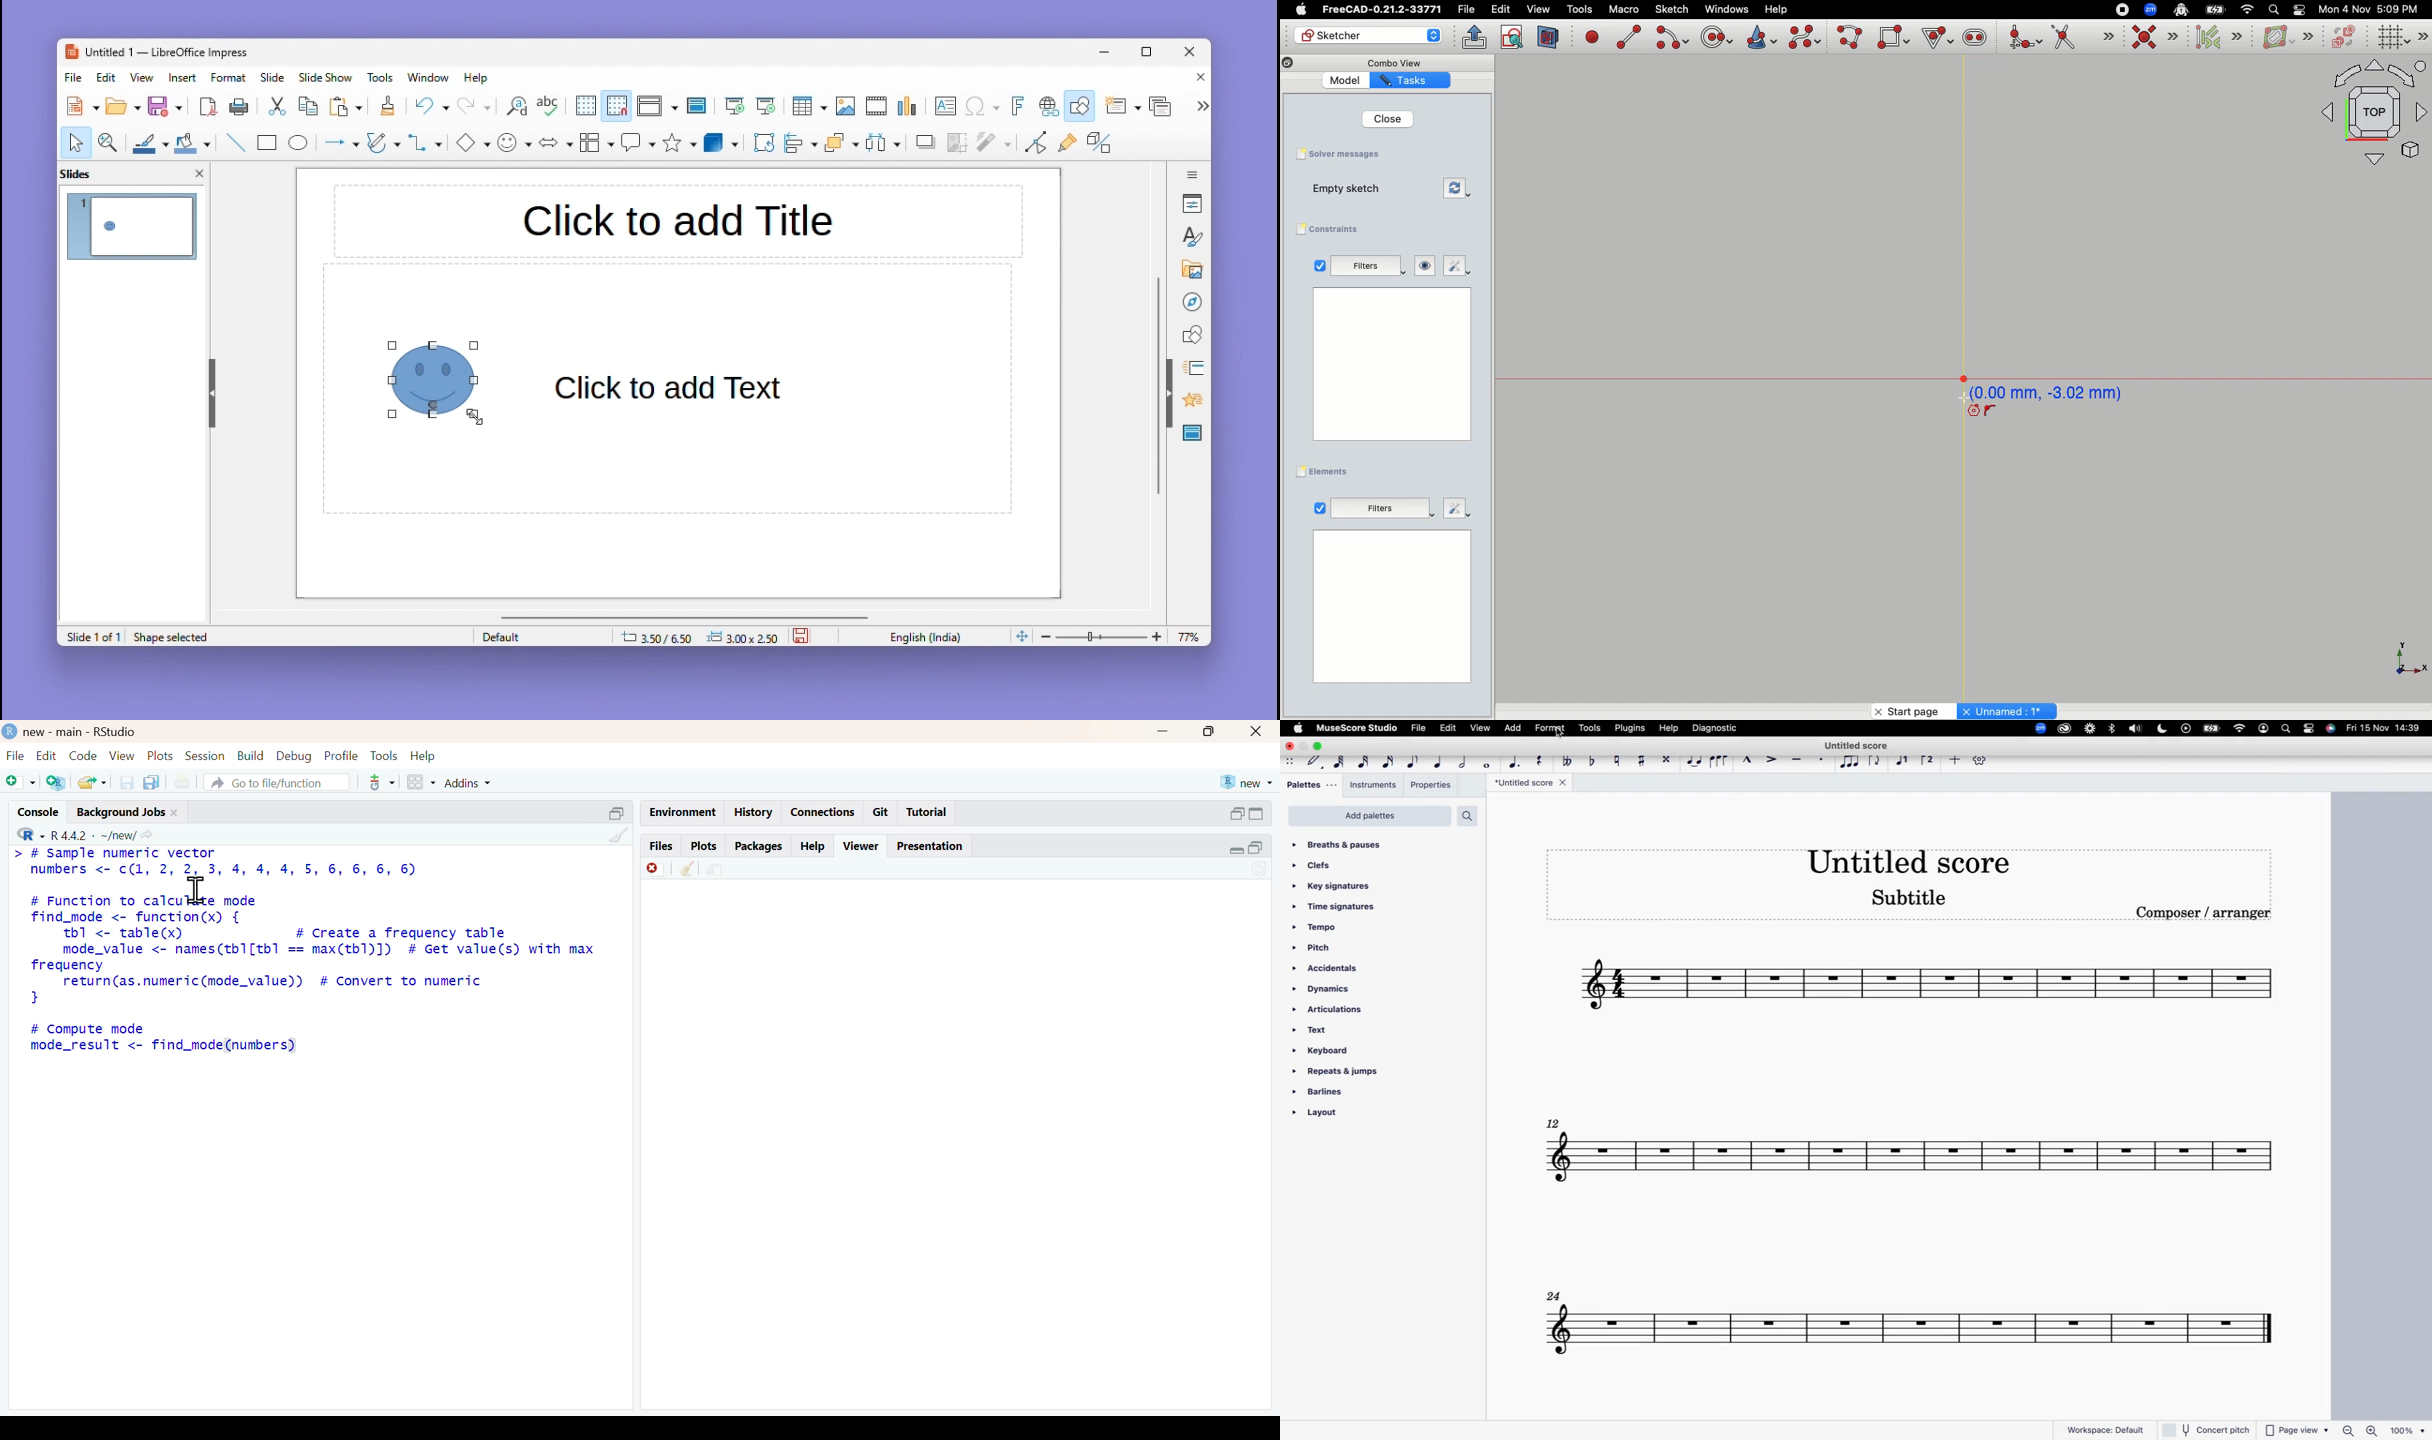 The width and height of the screenshot is (2436, 1456). Describe the element at coordinates (185, 77) in the screenshot. I see `Insert` at that location.